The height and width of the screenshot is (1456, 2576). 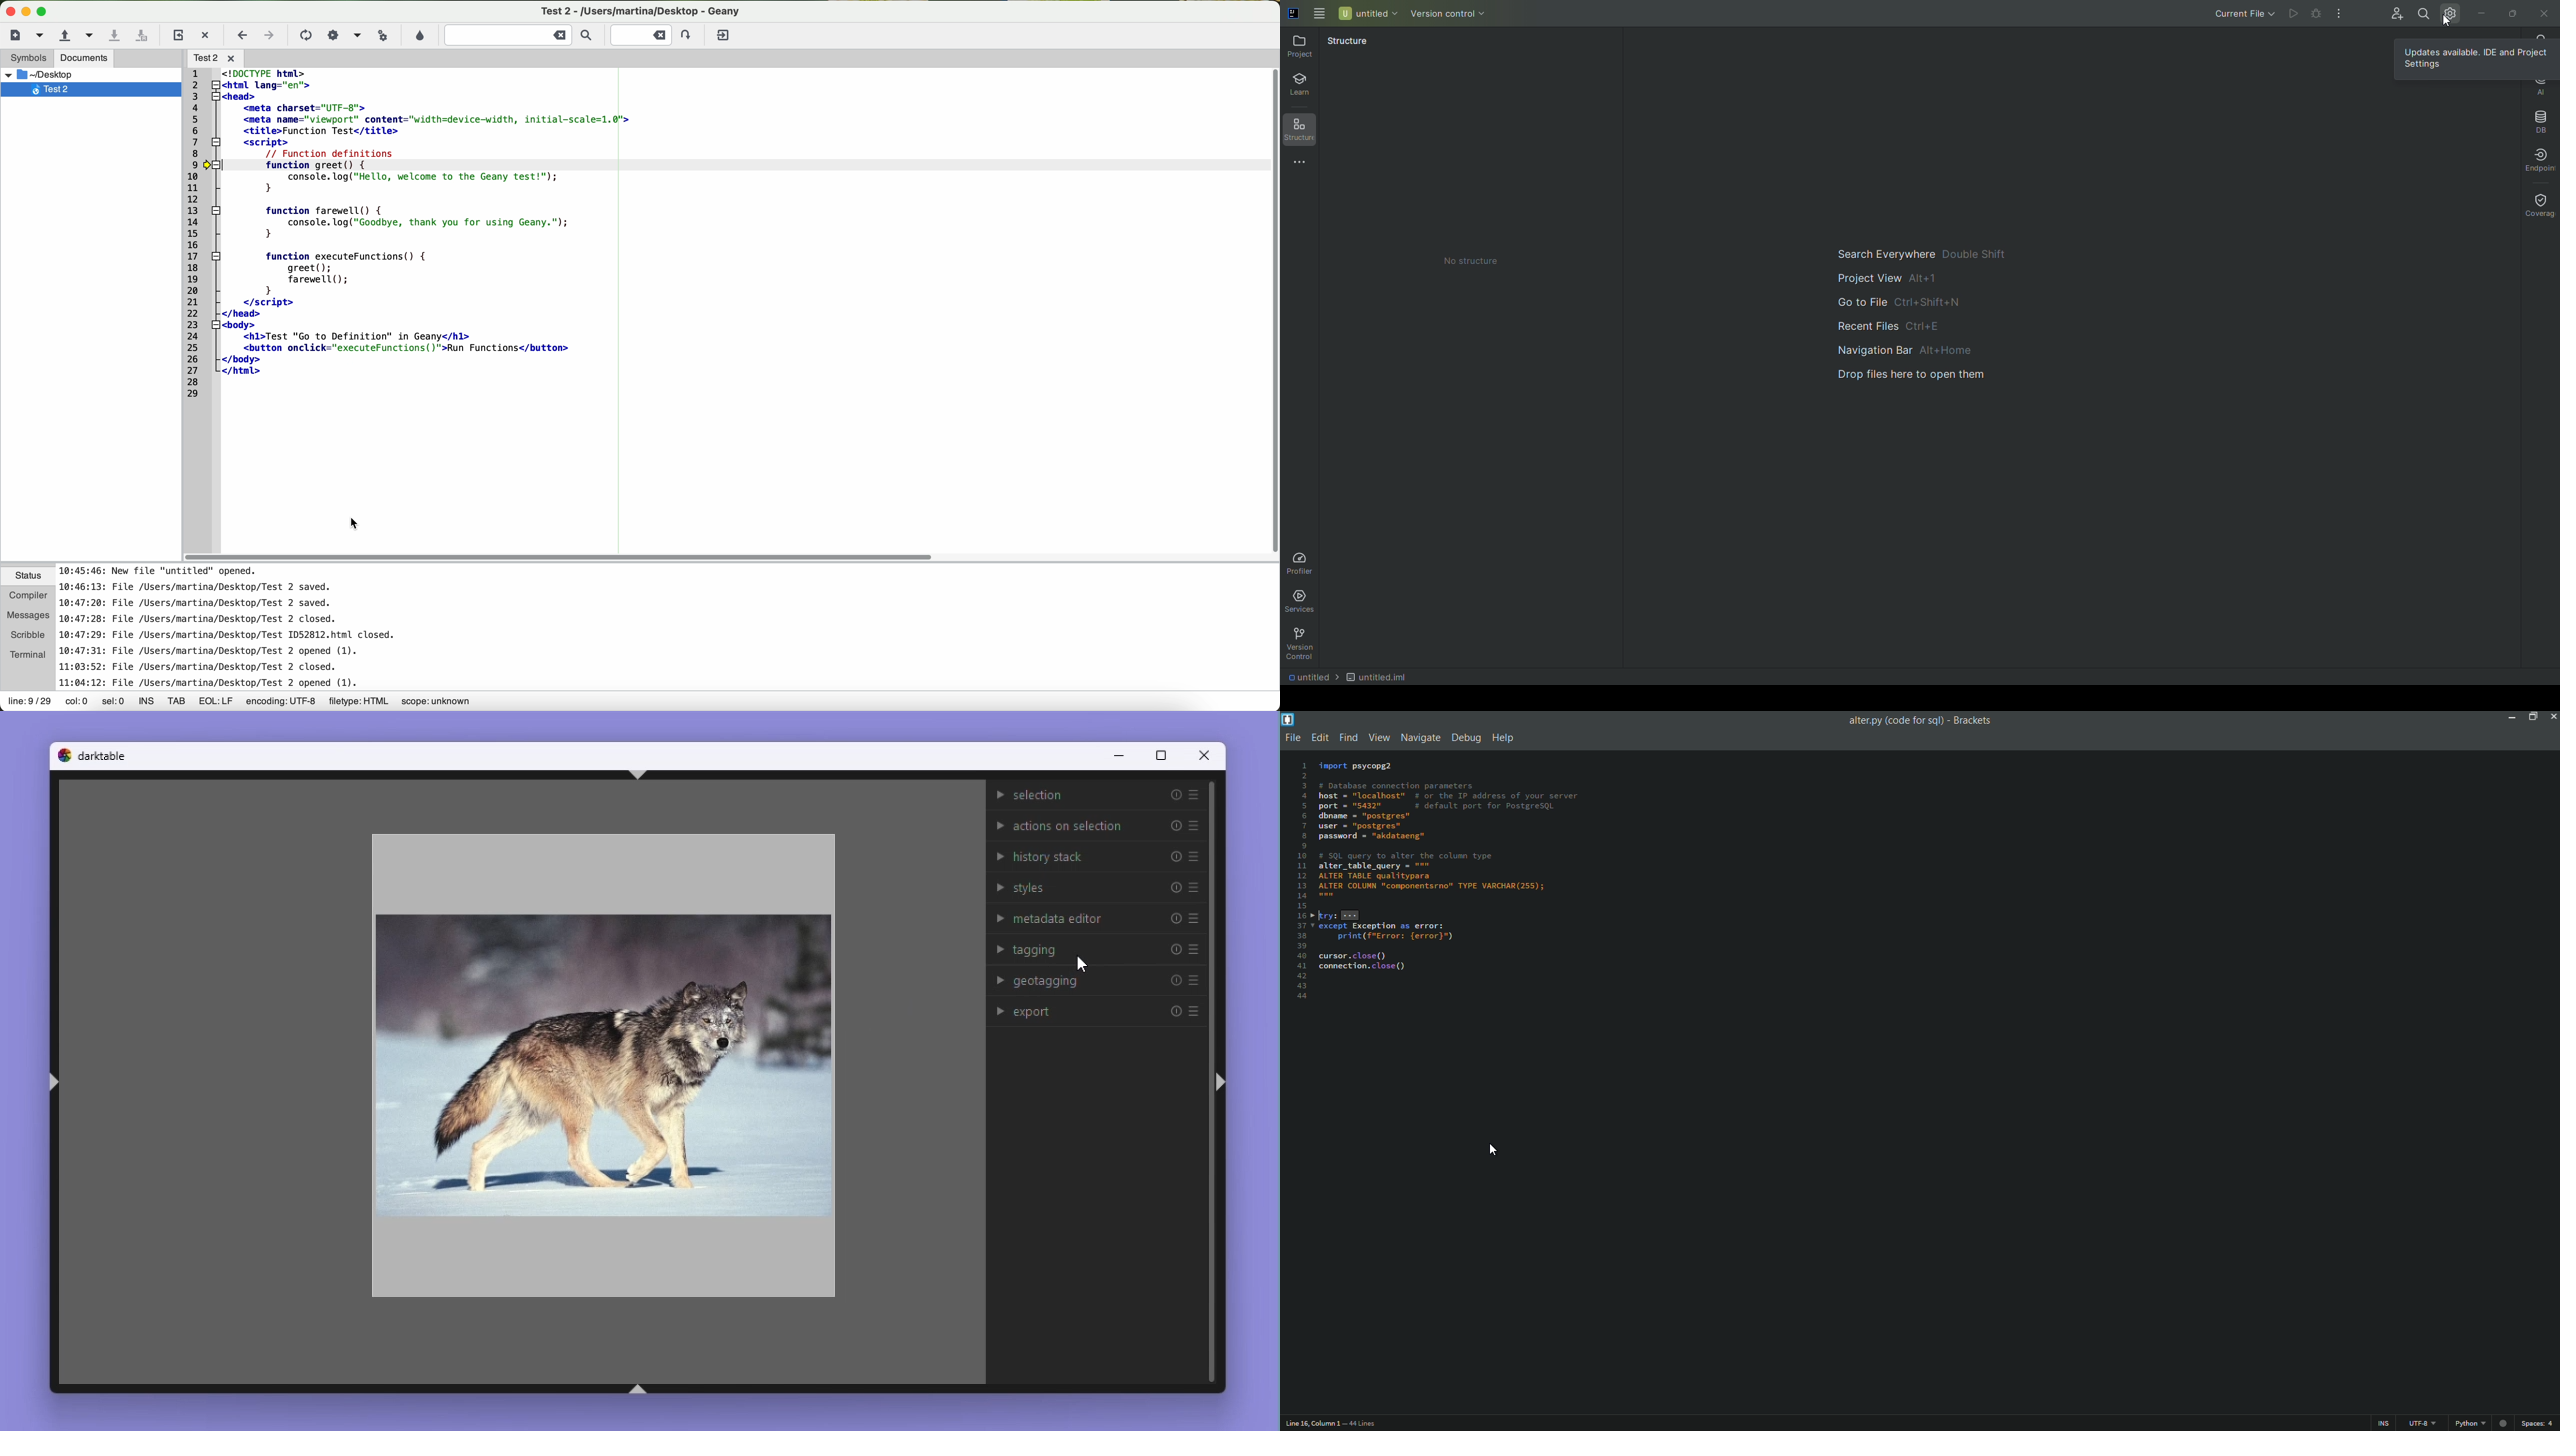 I want to click on view menu, so click(x=1381, y=738).